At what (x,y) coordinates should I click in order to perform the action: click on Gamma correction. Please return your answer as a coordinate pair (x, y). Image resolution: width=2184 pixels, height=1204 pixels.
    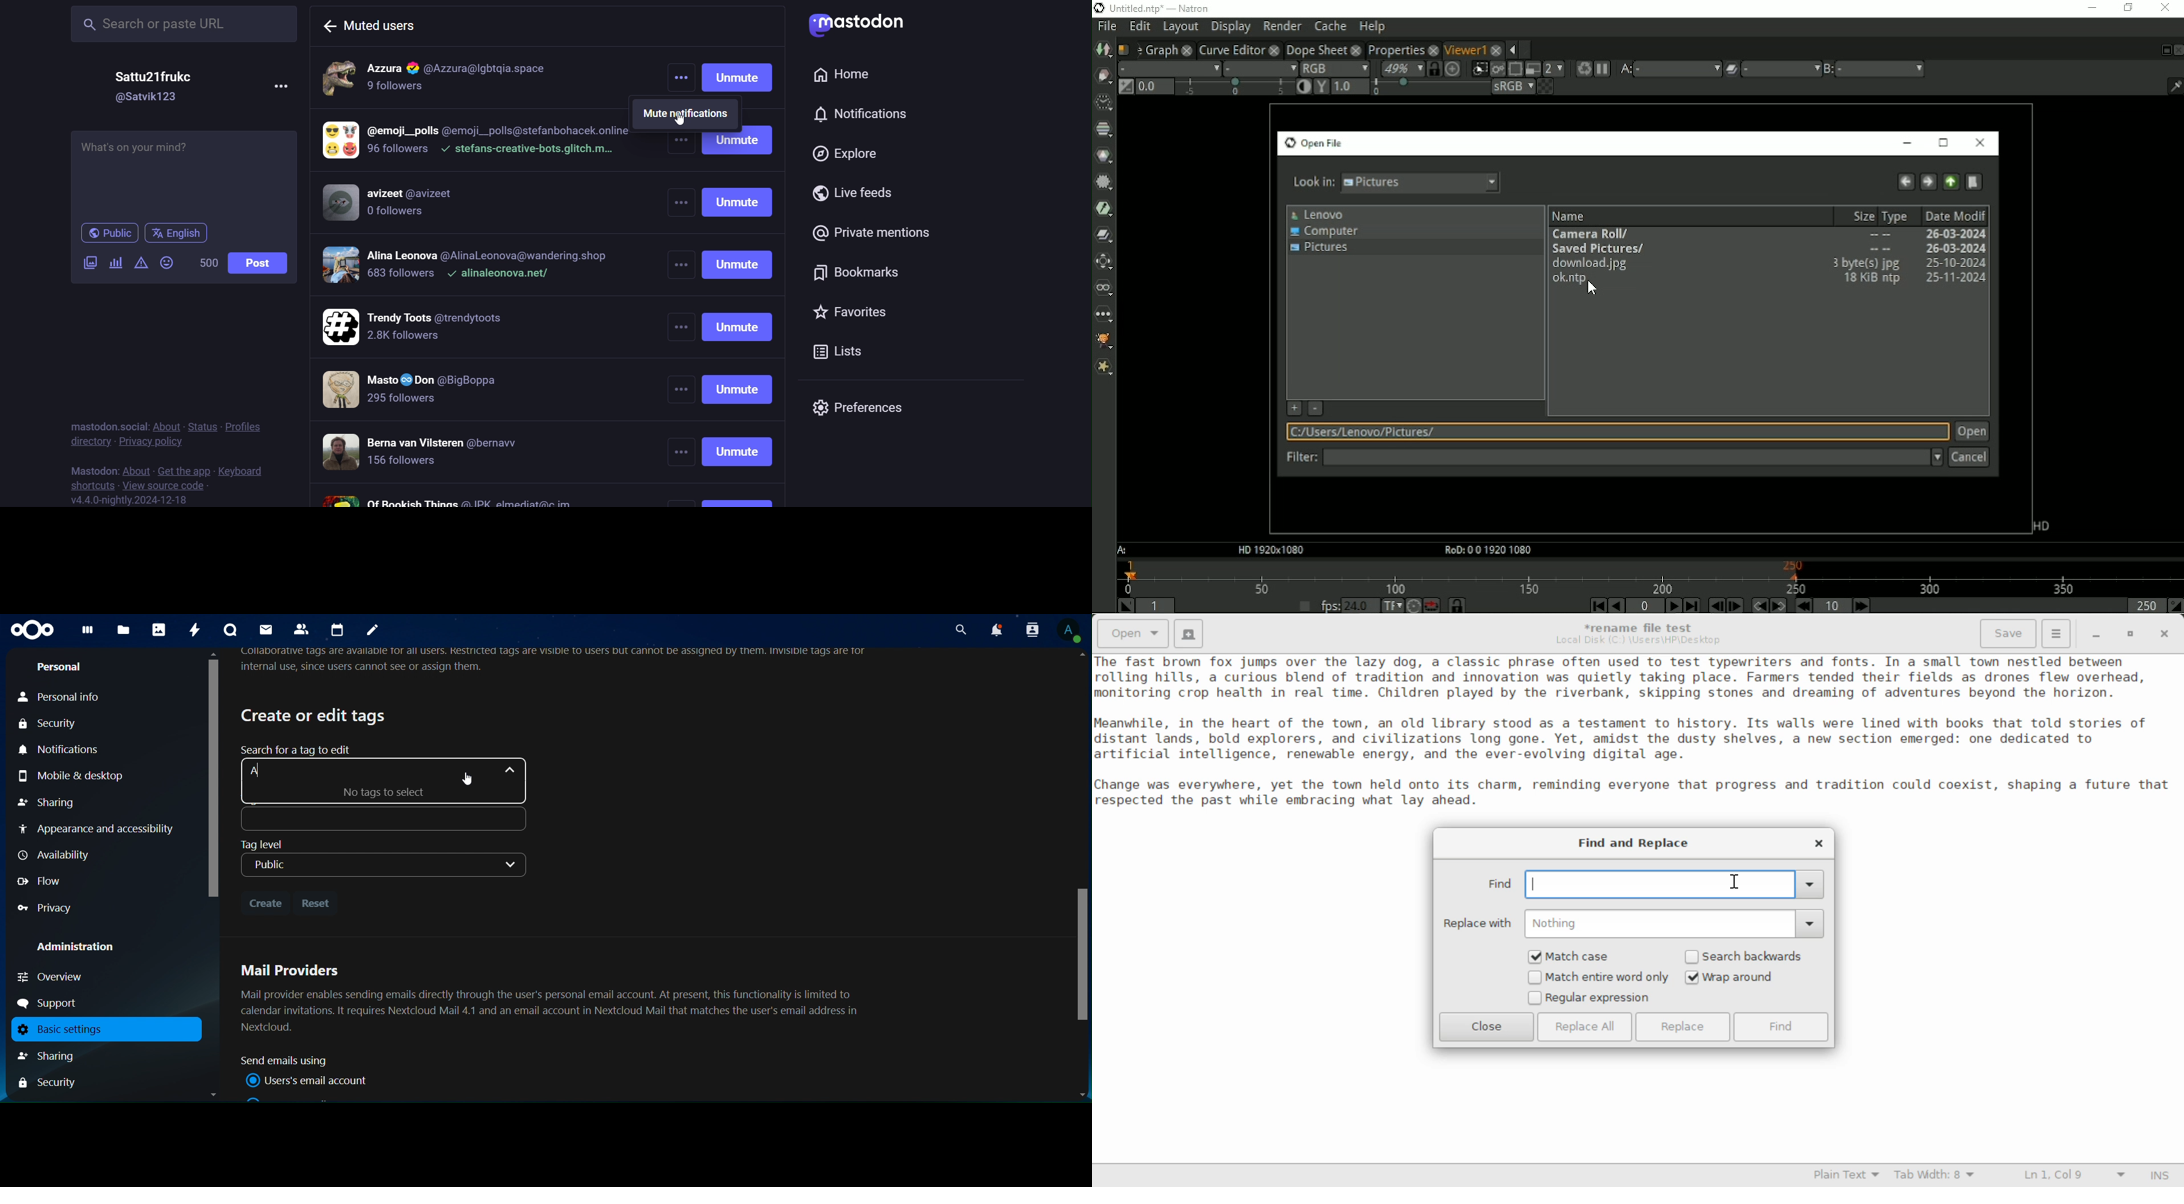
    Looking at the image, I should click on (1321, 87).